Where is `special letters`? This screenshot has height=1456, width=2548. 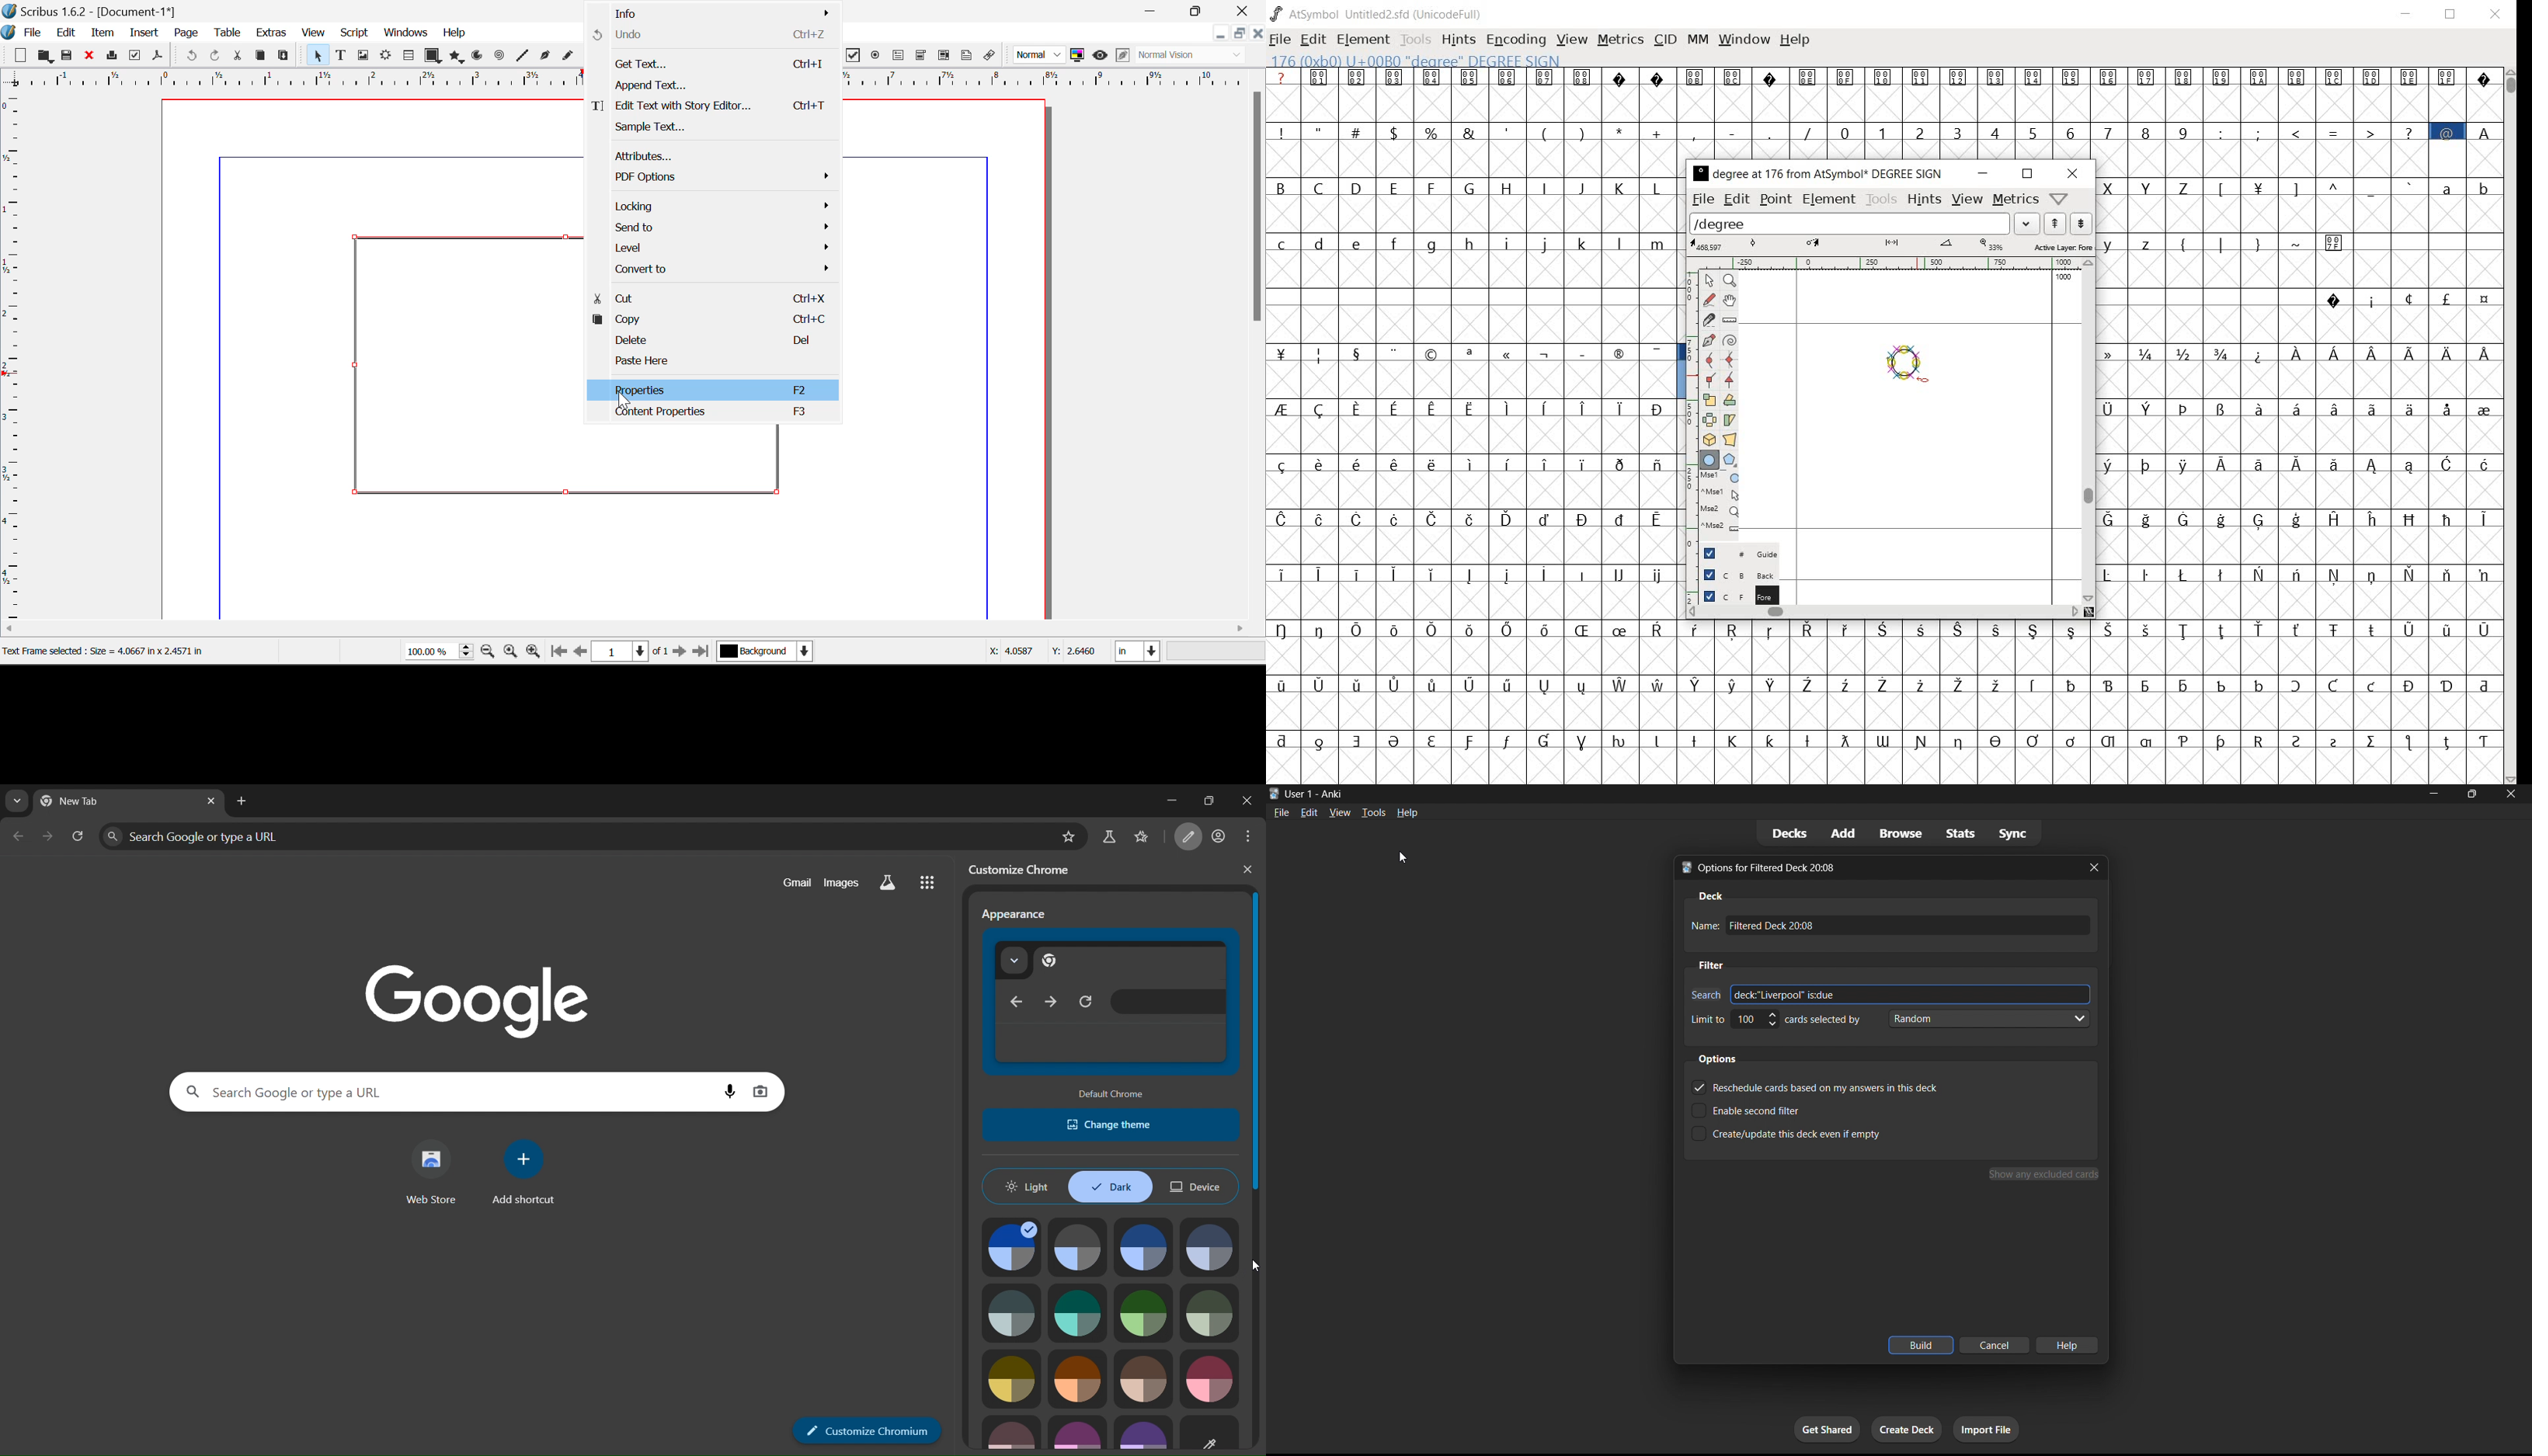
special letters is located at coordinates (2295, 462).